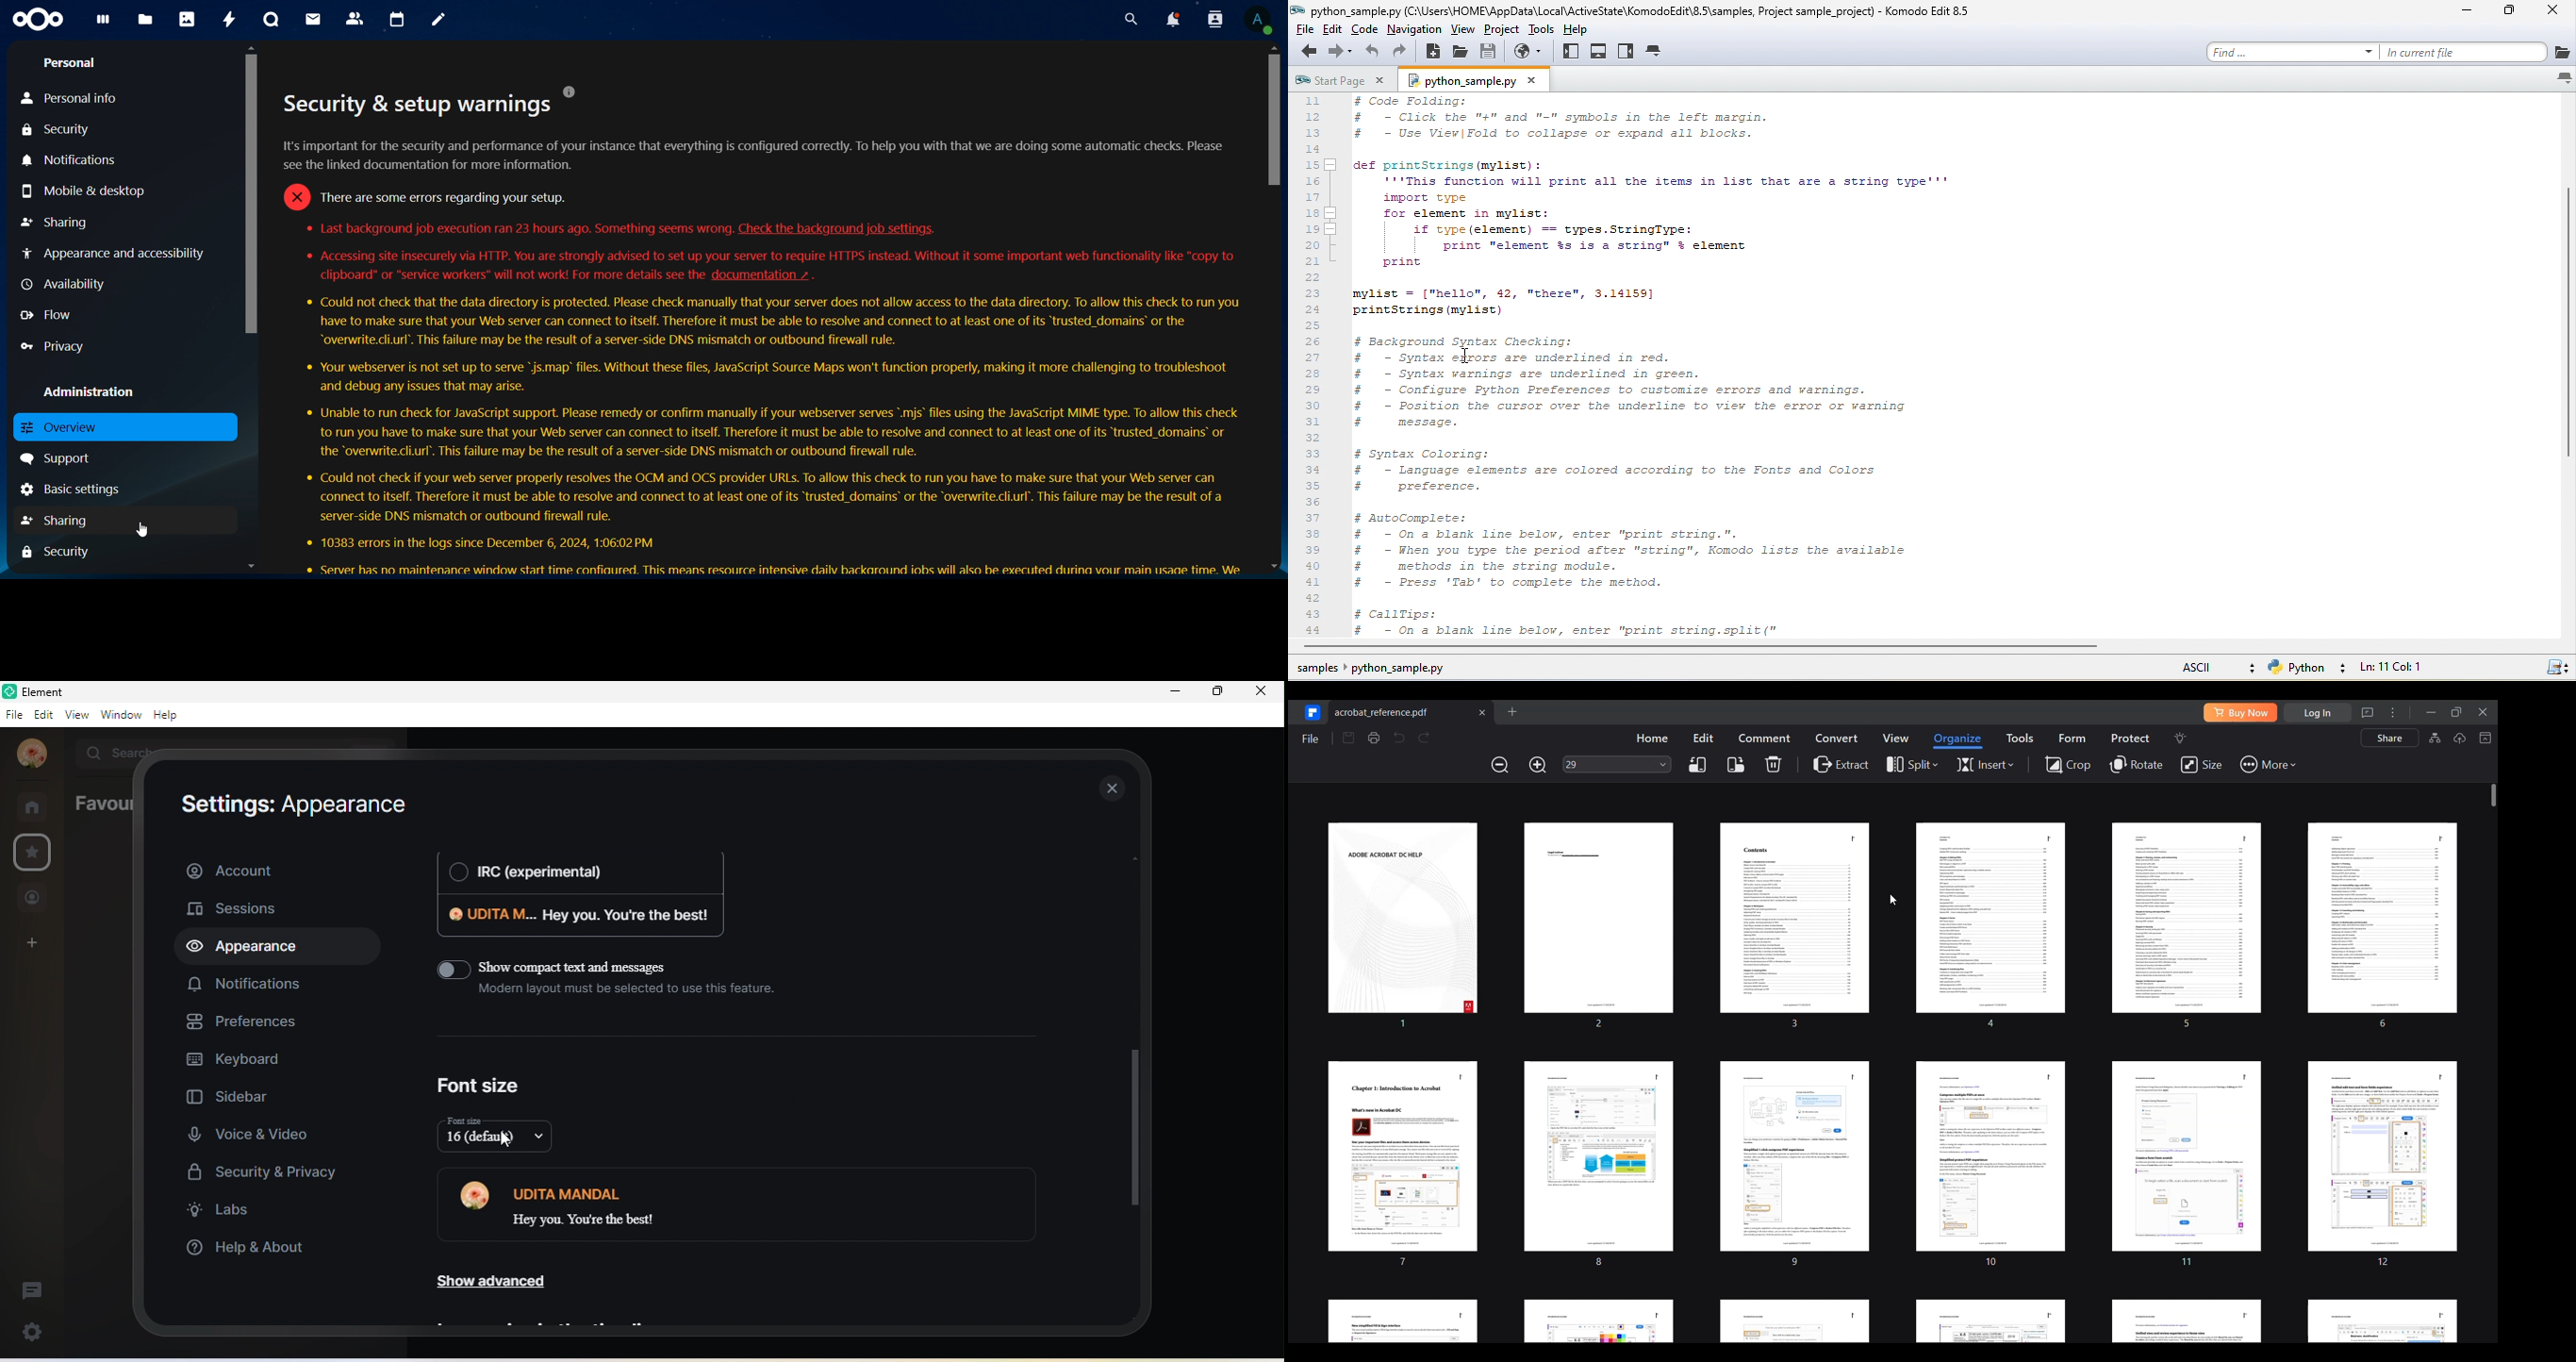 The height and width of the screenshot is (1372, 2576). I want to click on window, so click(120, 714).